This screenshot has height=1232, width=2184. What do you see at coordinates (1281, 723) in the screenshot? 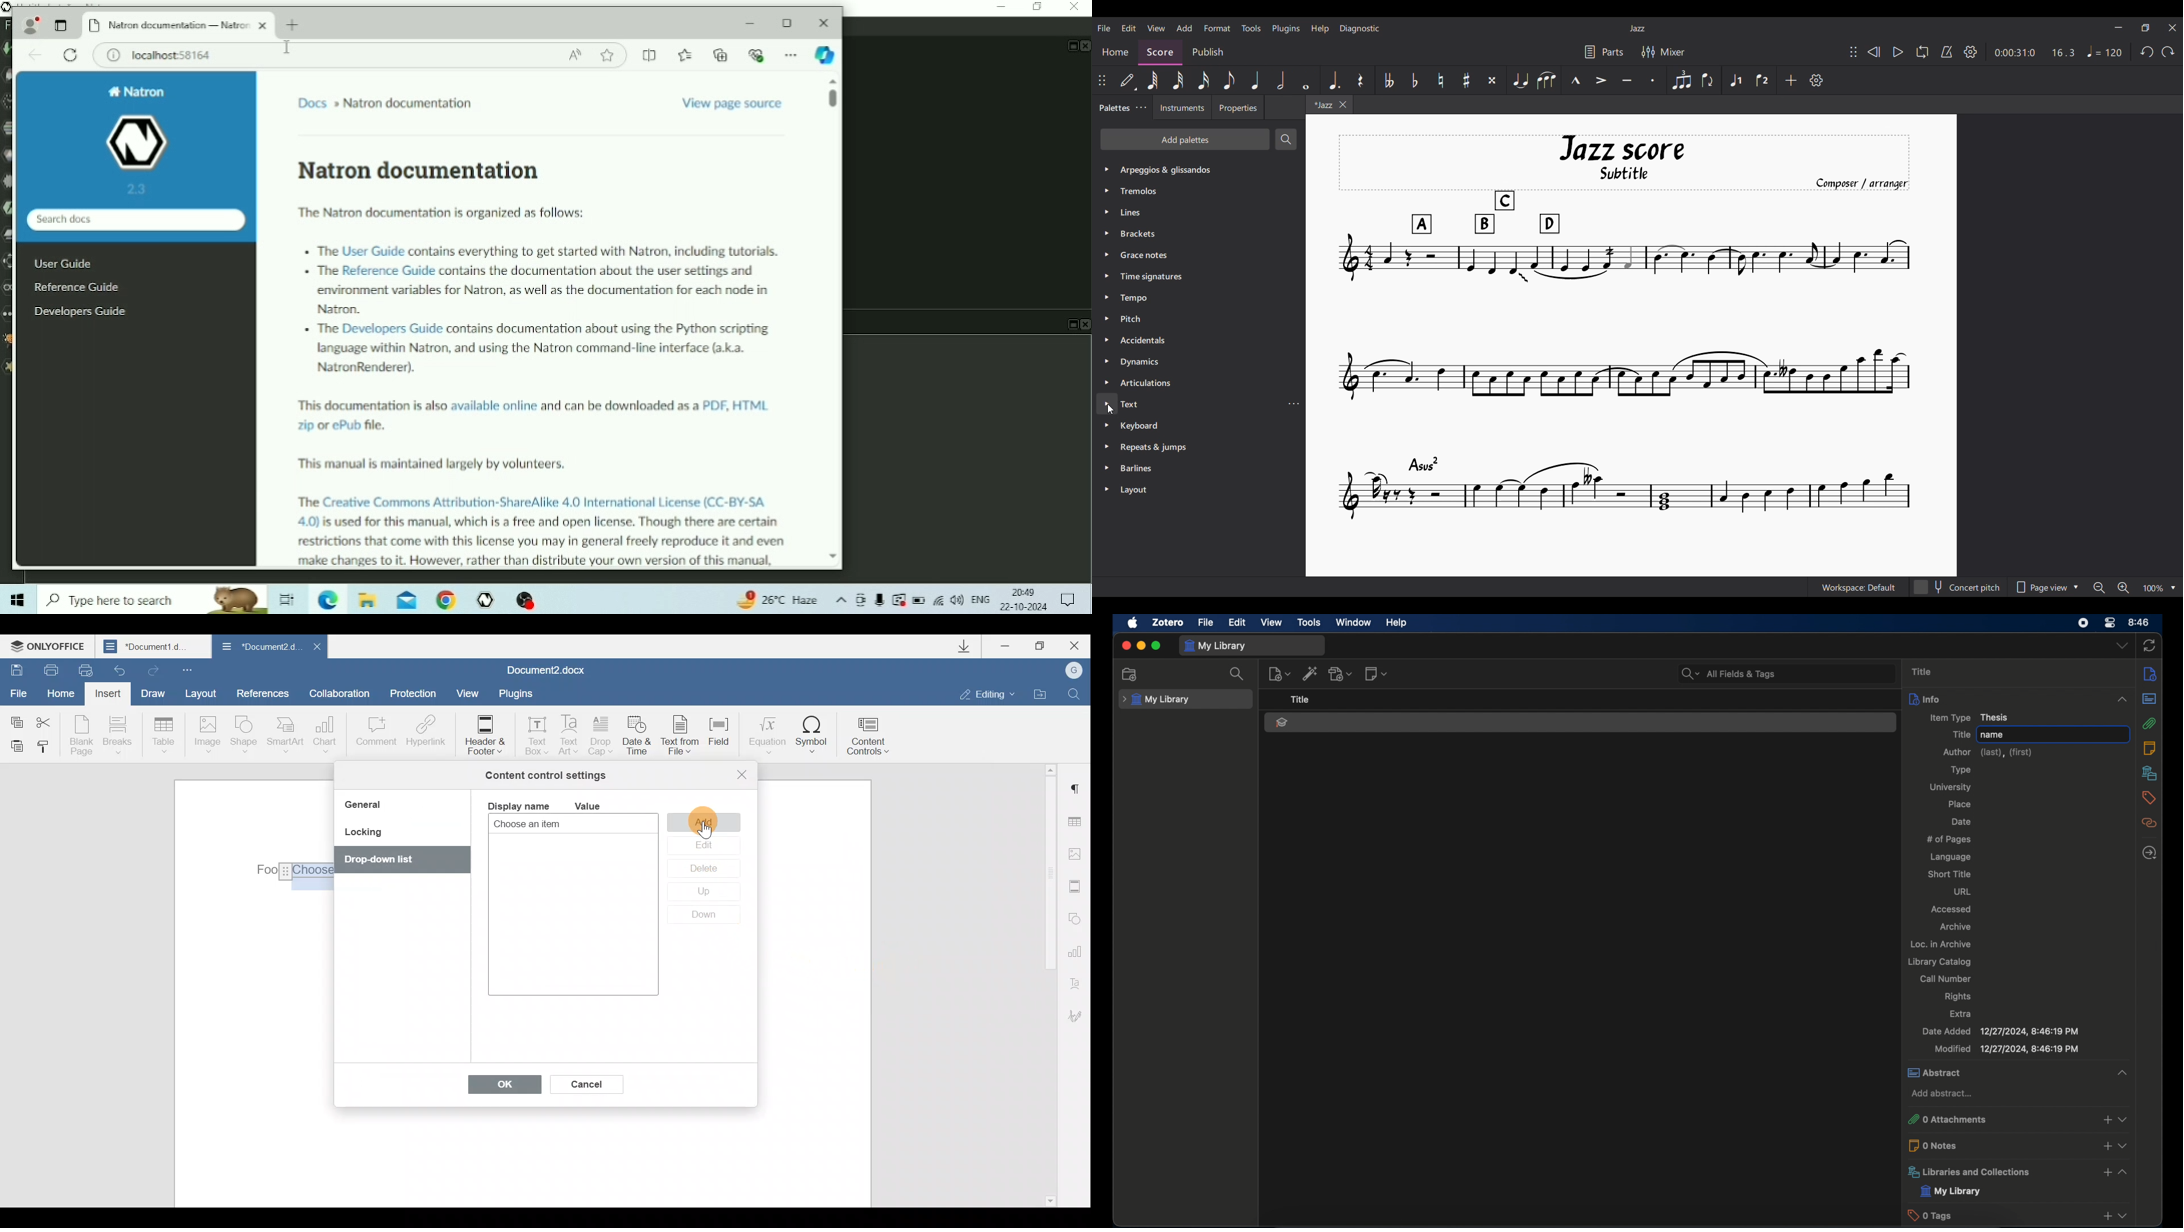
I see `thesis` at bounding box center [1281, 723].